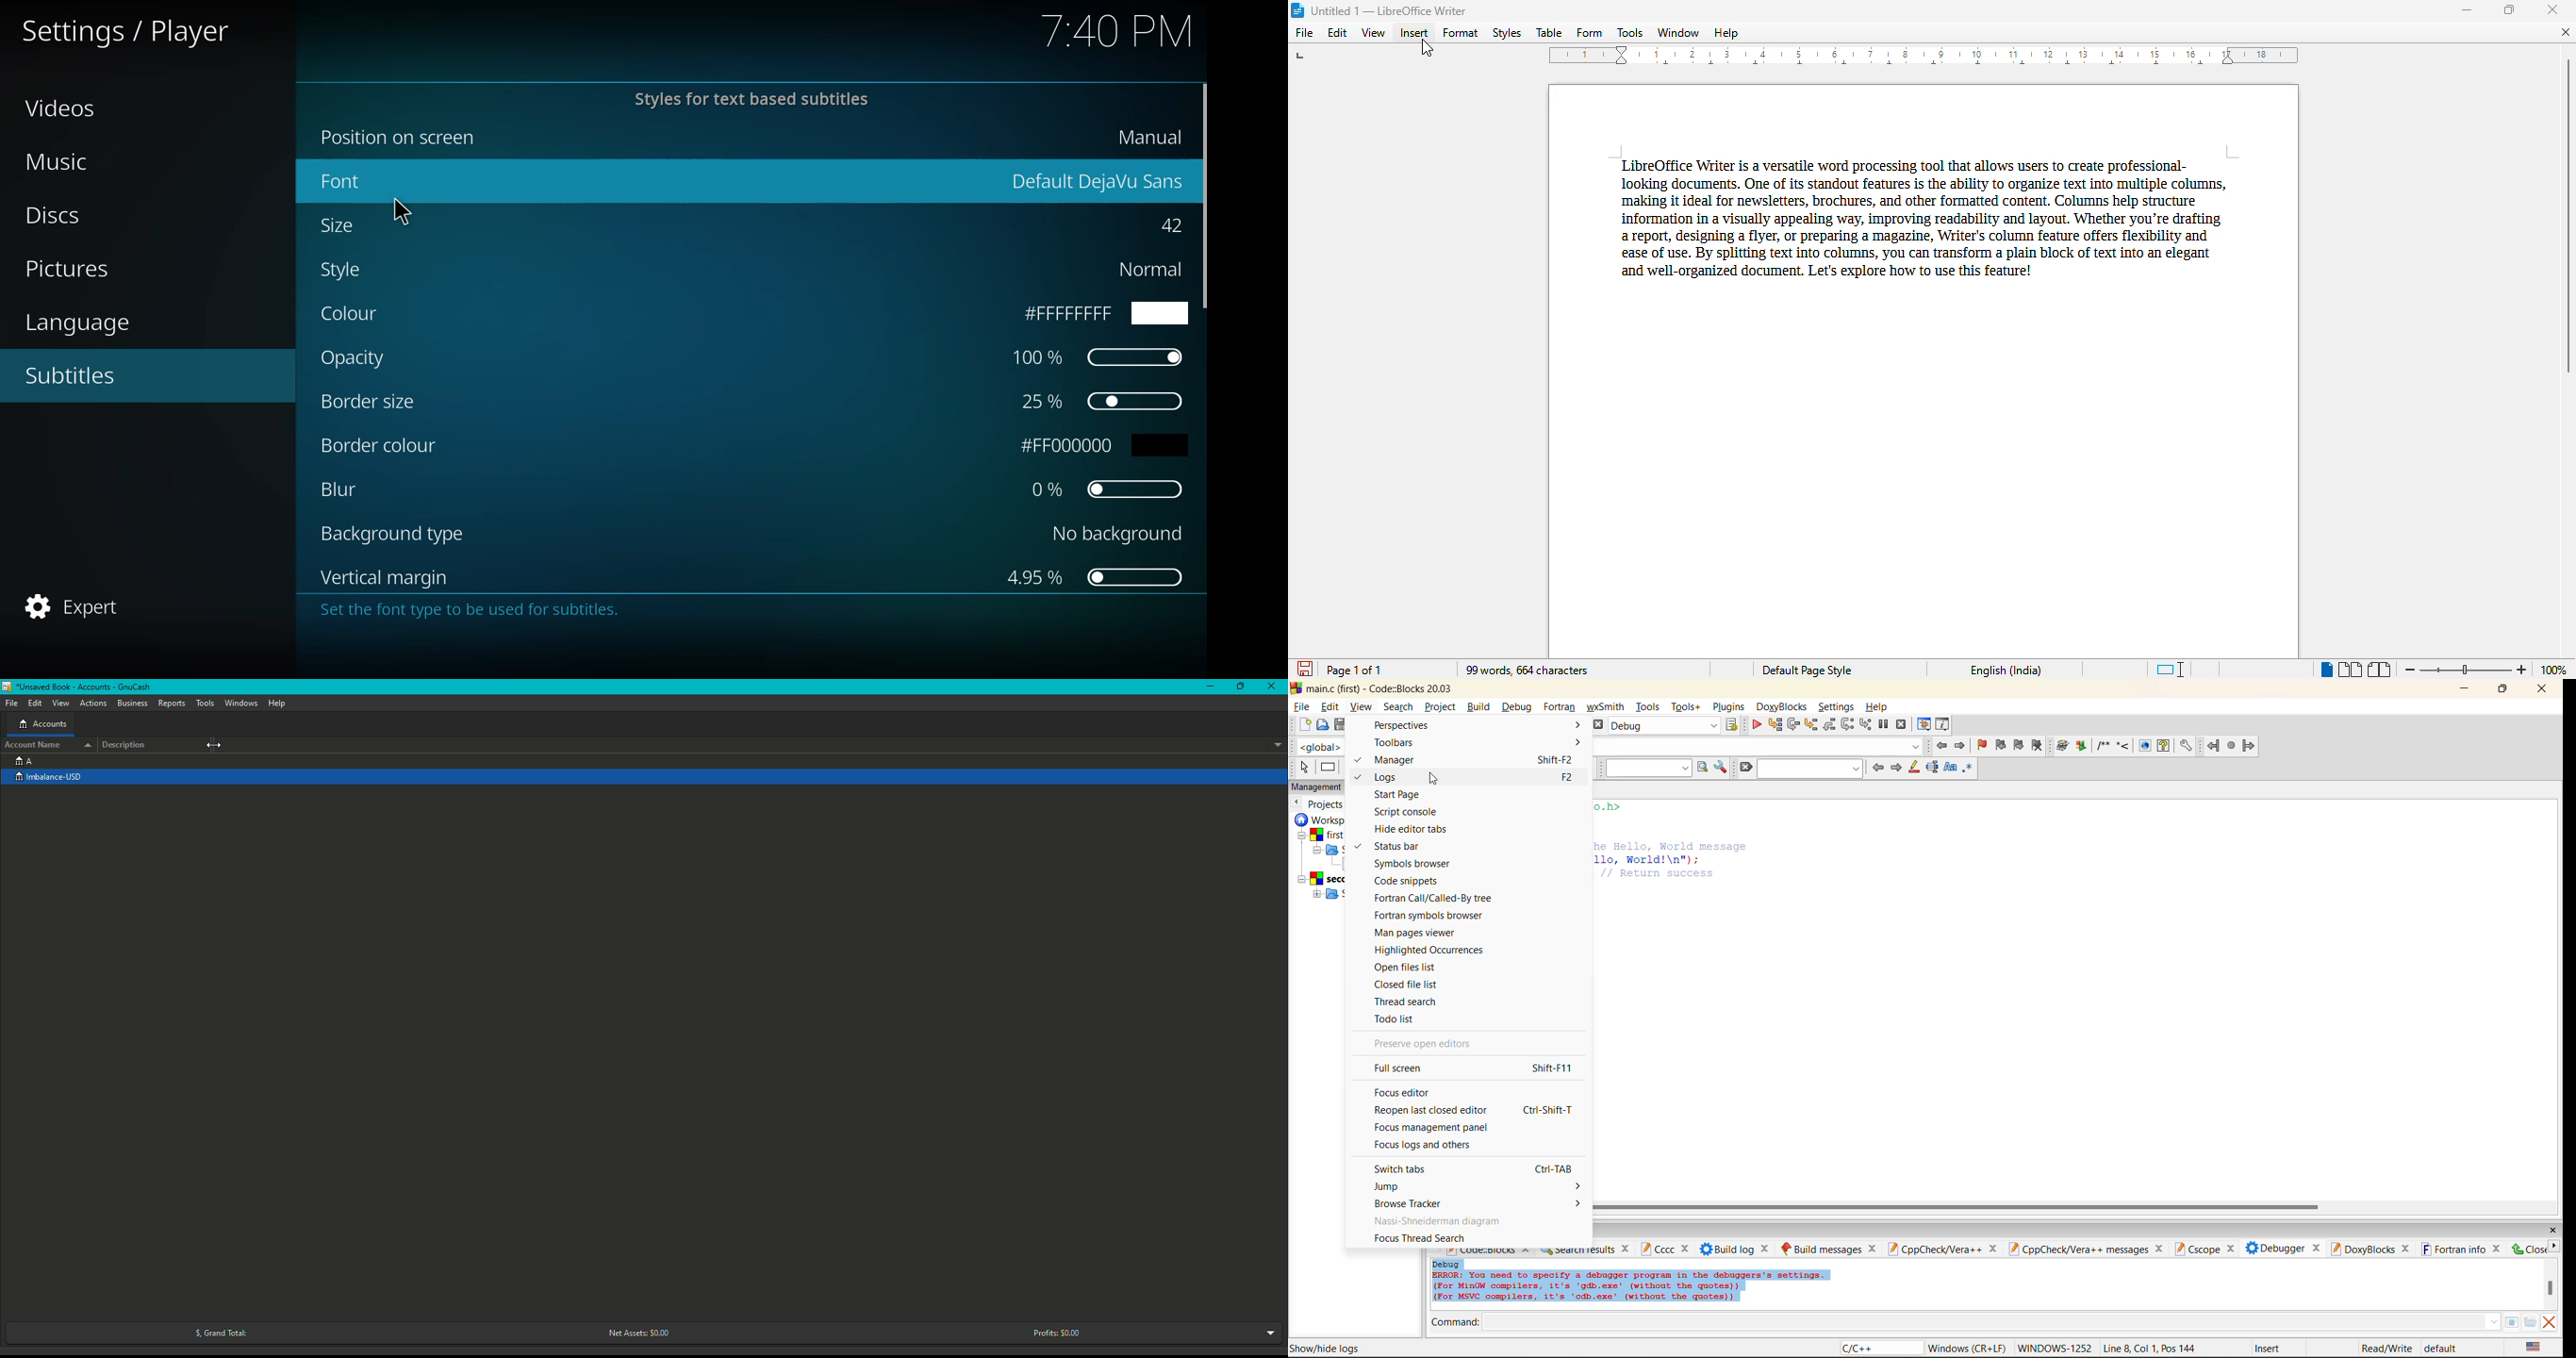 The height and width of the screenshot is (1372, 2576). What do you see at coordinates (1982, 745) in the screenshot?
I see `toggle bookmarks` at bounding box center [1982, 745].